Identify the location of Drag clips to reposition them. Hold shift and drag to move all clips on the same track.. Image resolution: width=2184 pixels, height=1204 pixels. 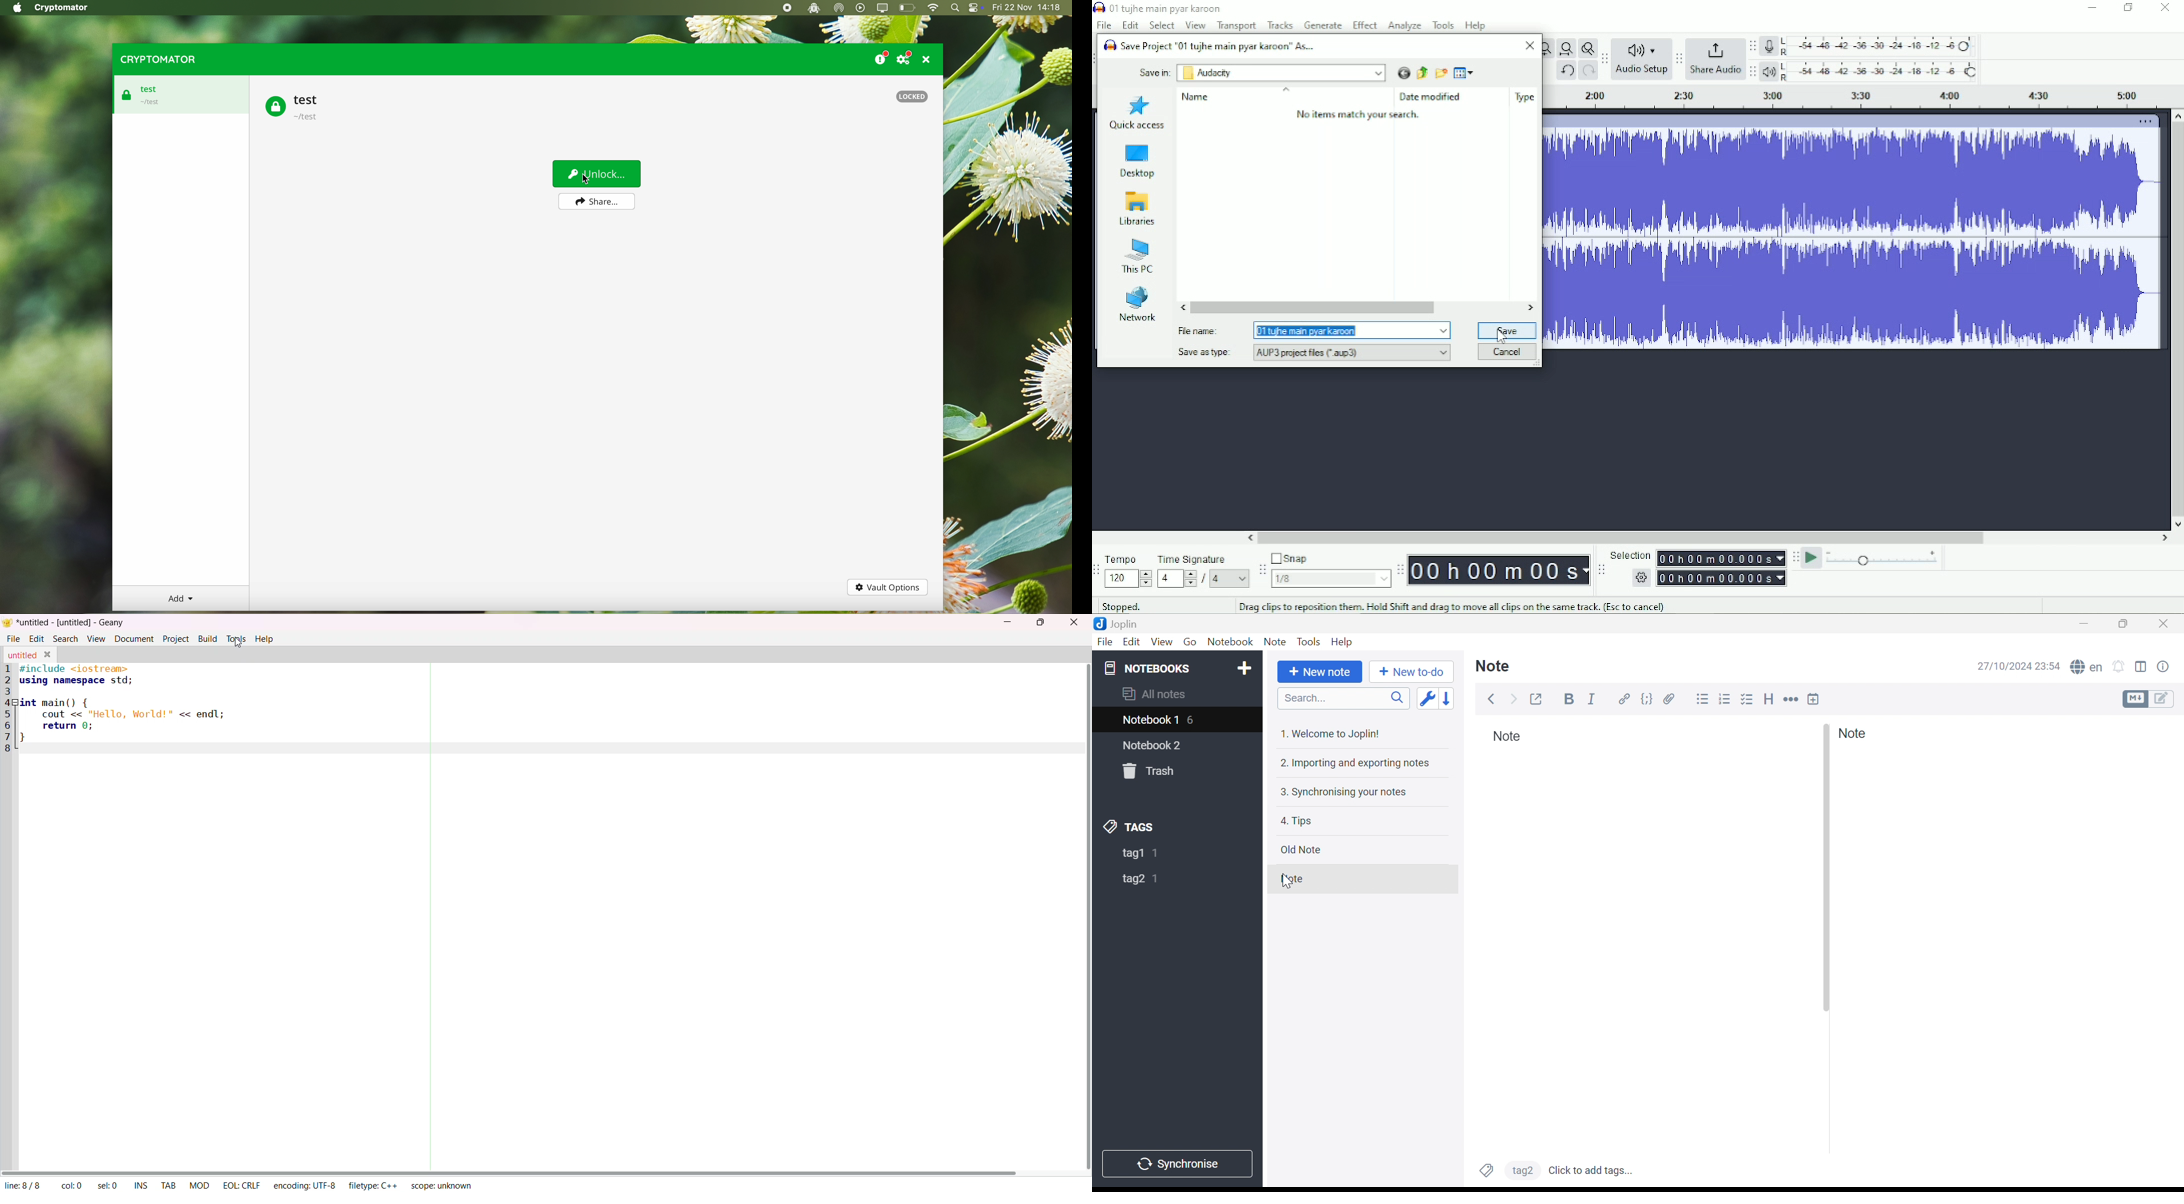
(1452, 606).